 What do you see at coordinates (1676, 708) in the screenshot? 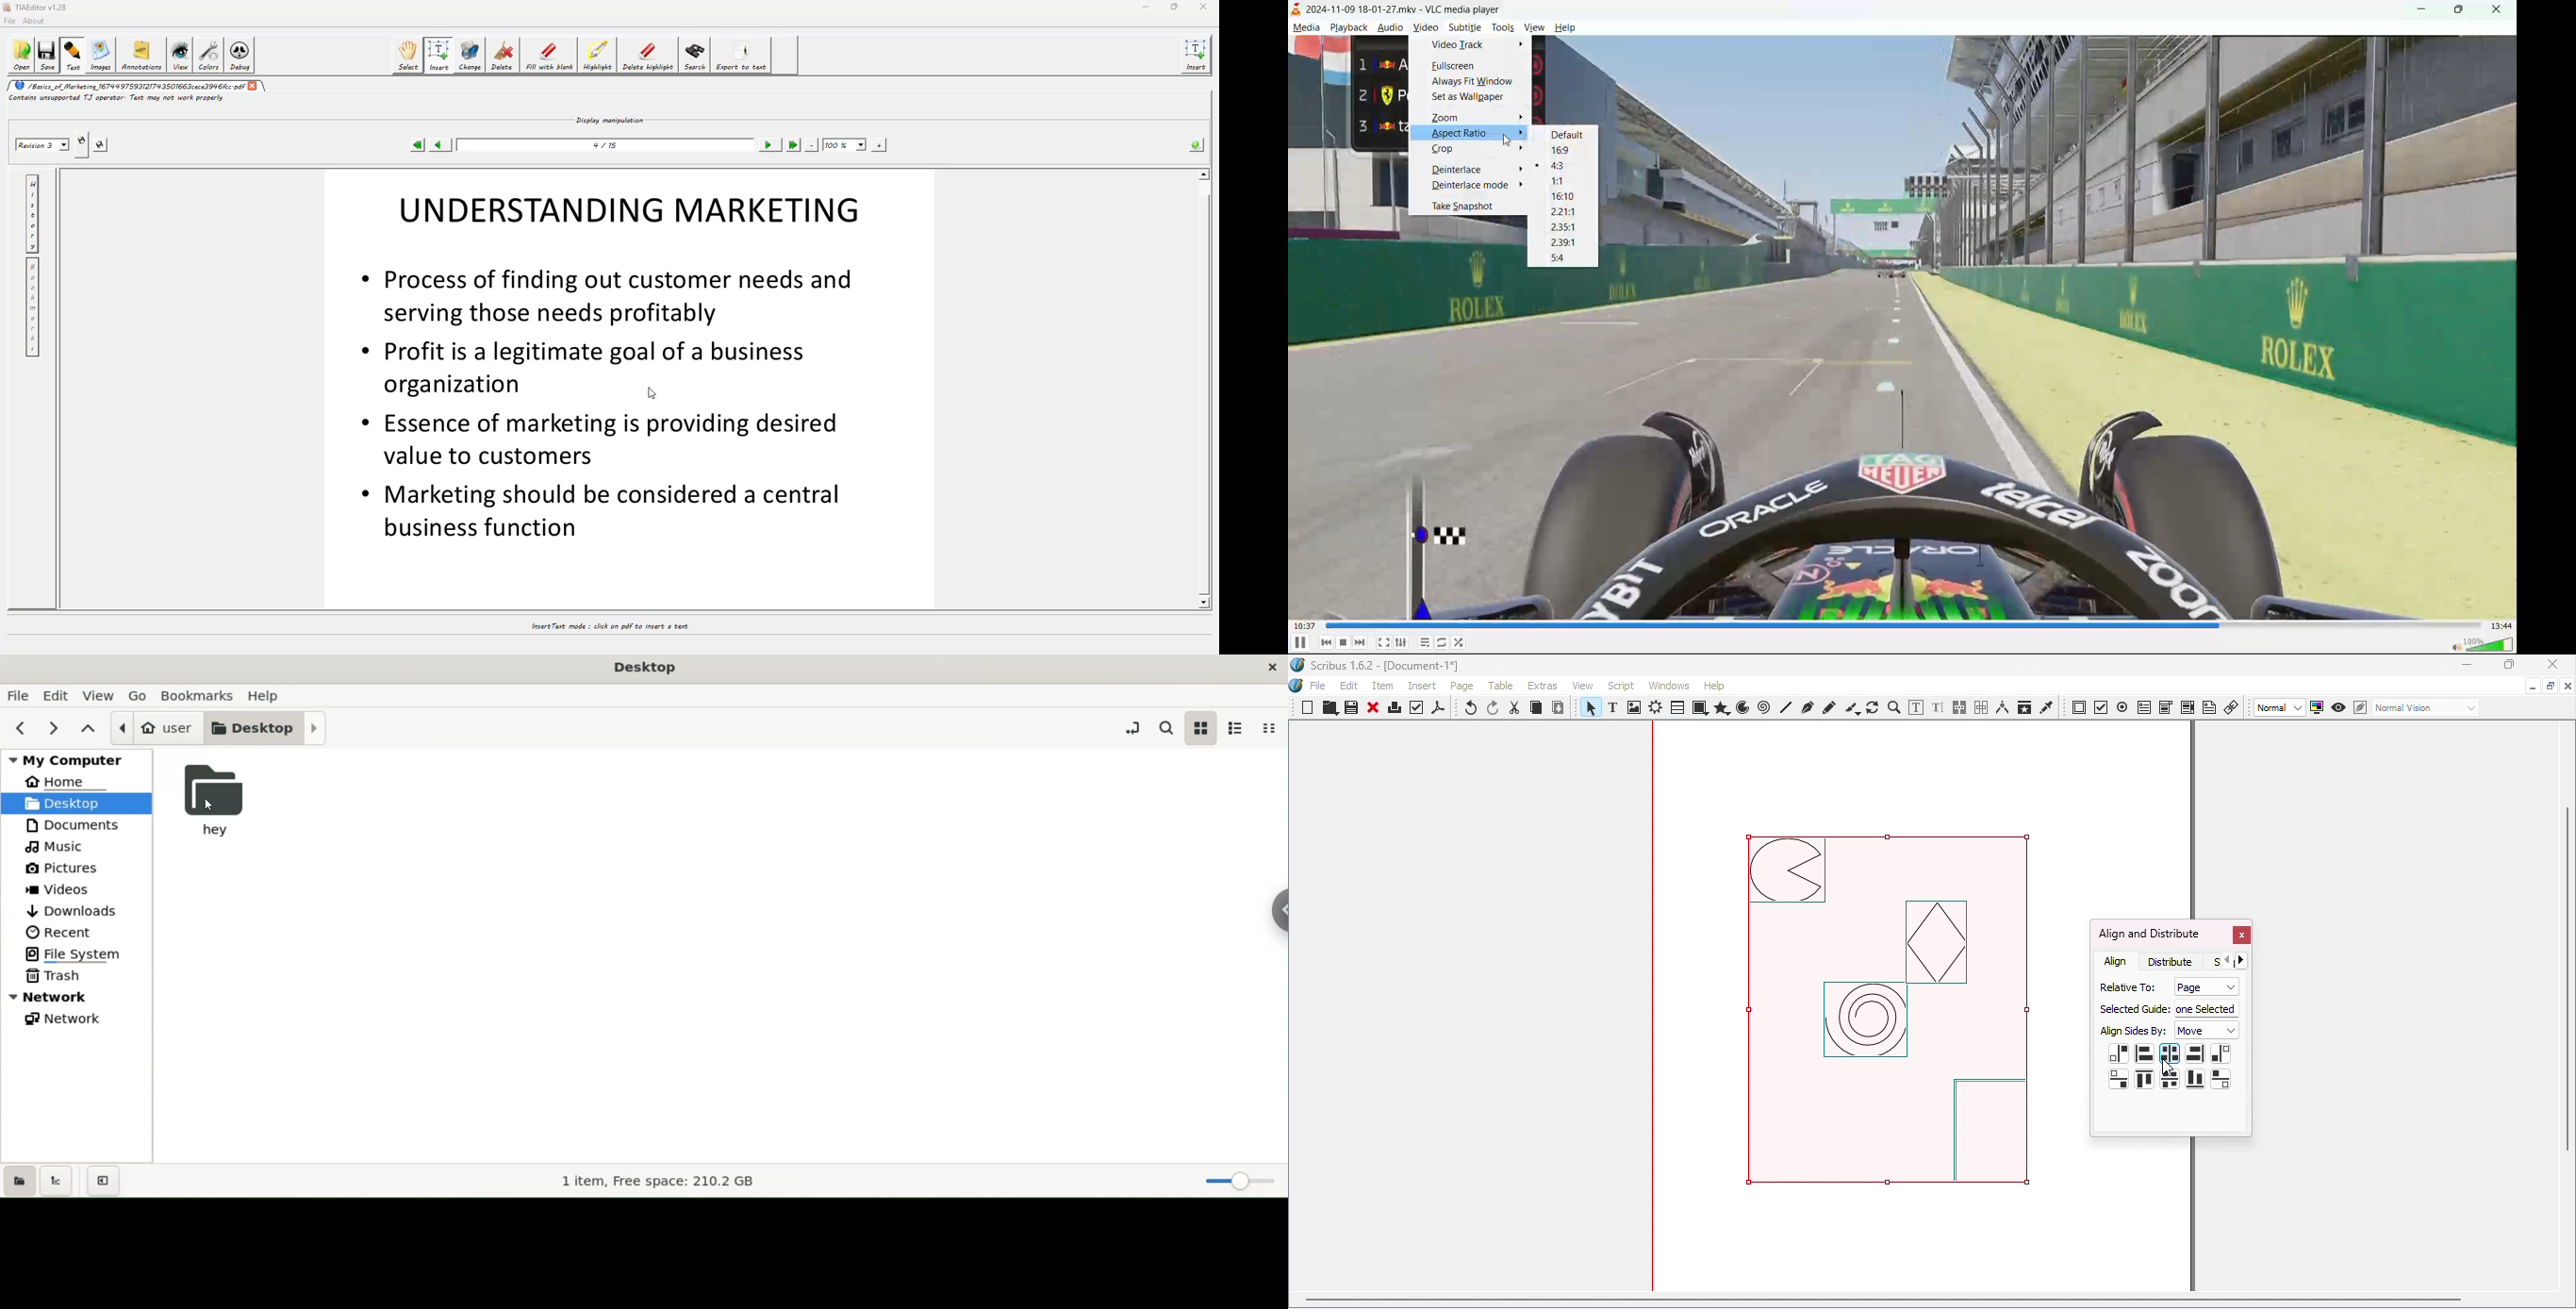
I see `Table` at bounding box center [1676, 708].